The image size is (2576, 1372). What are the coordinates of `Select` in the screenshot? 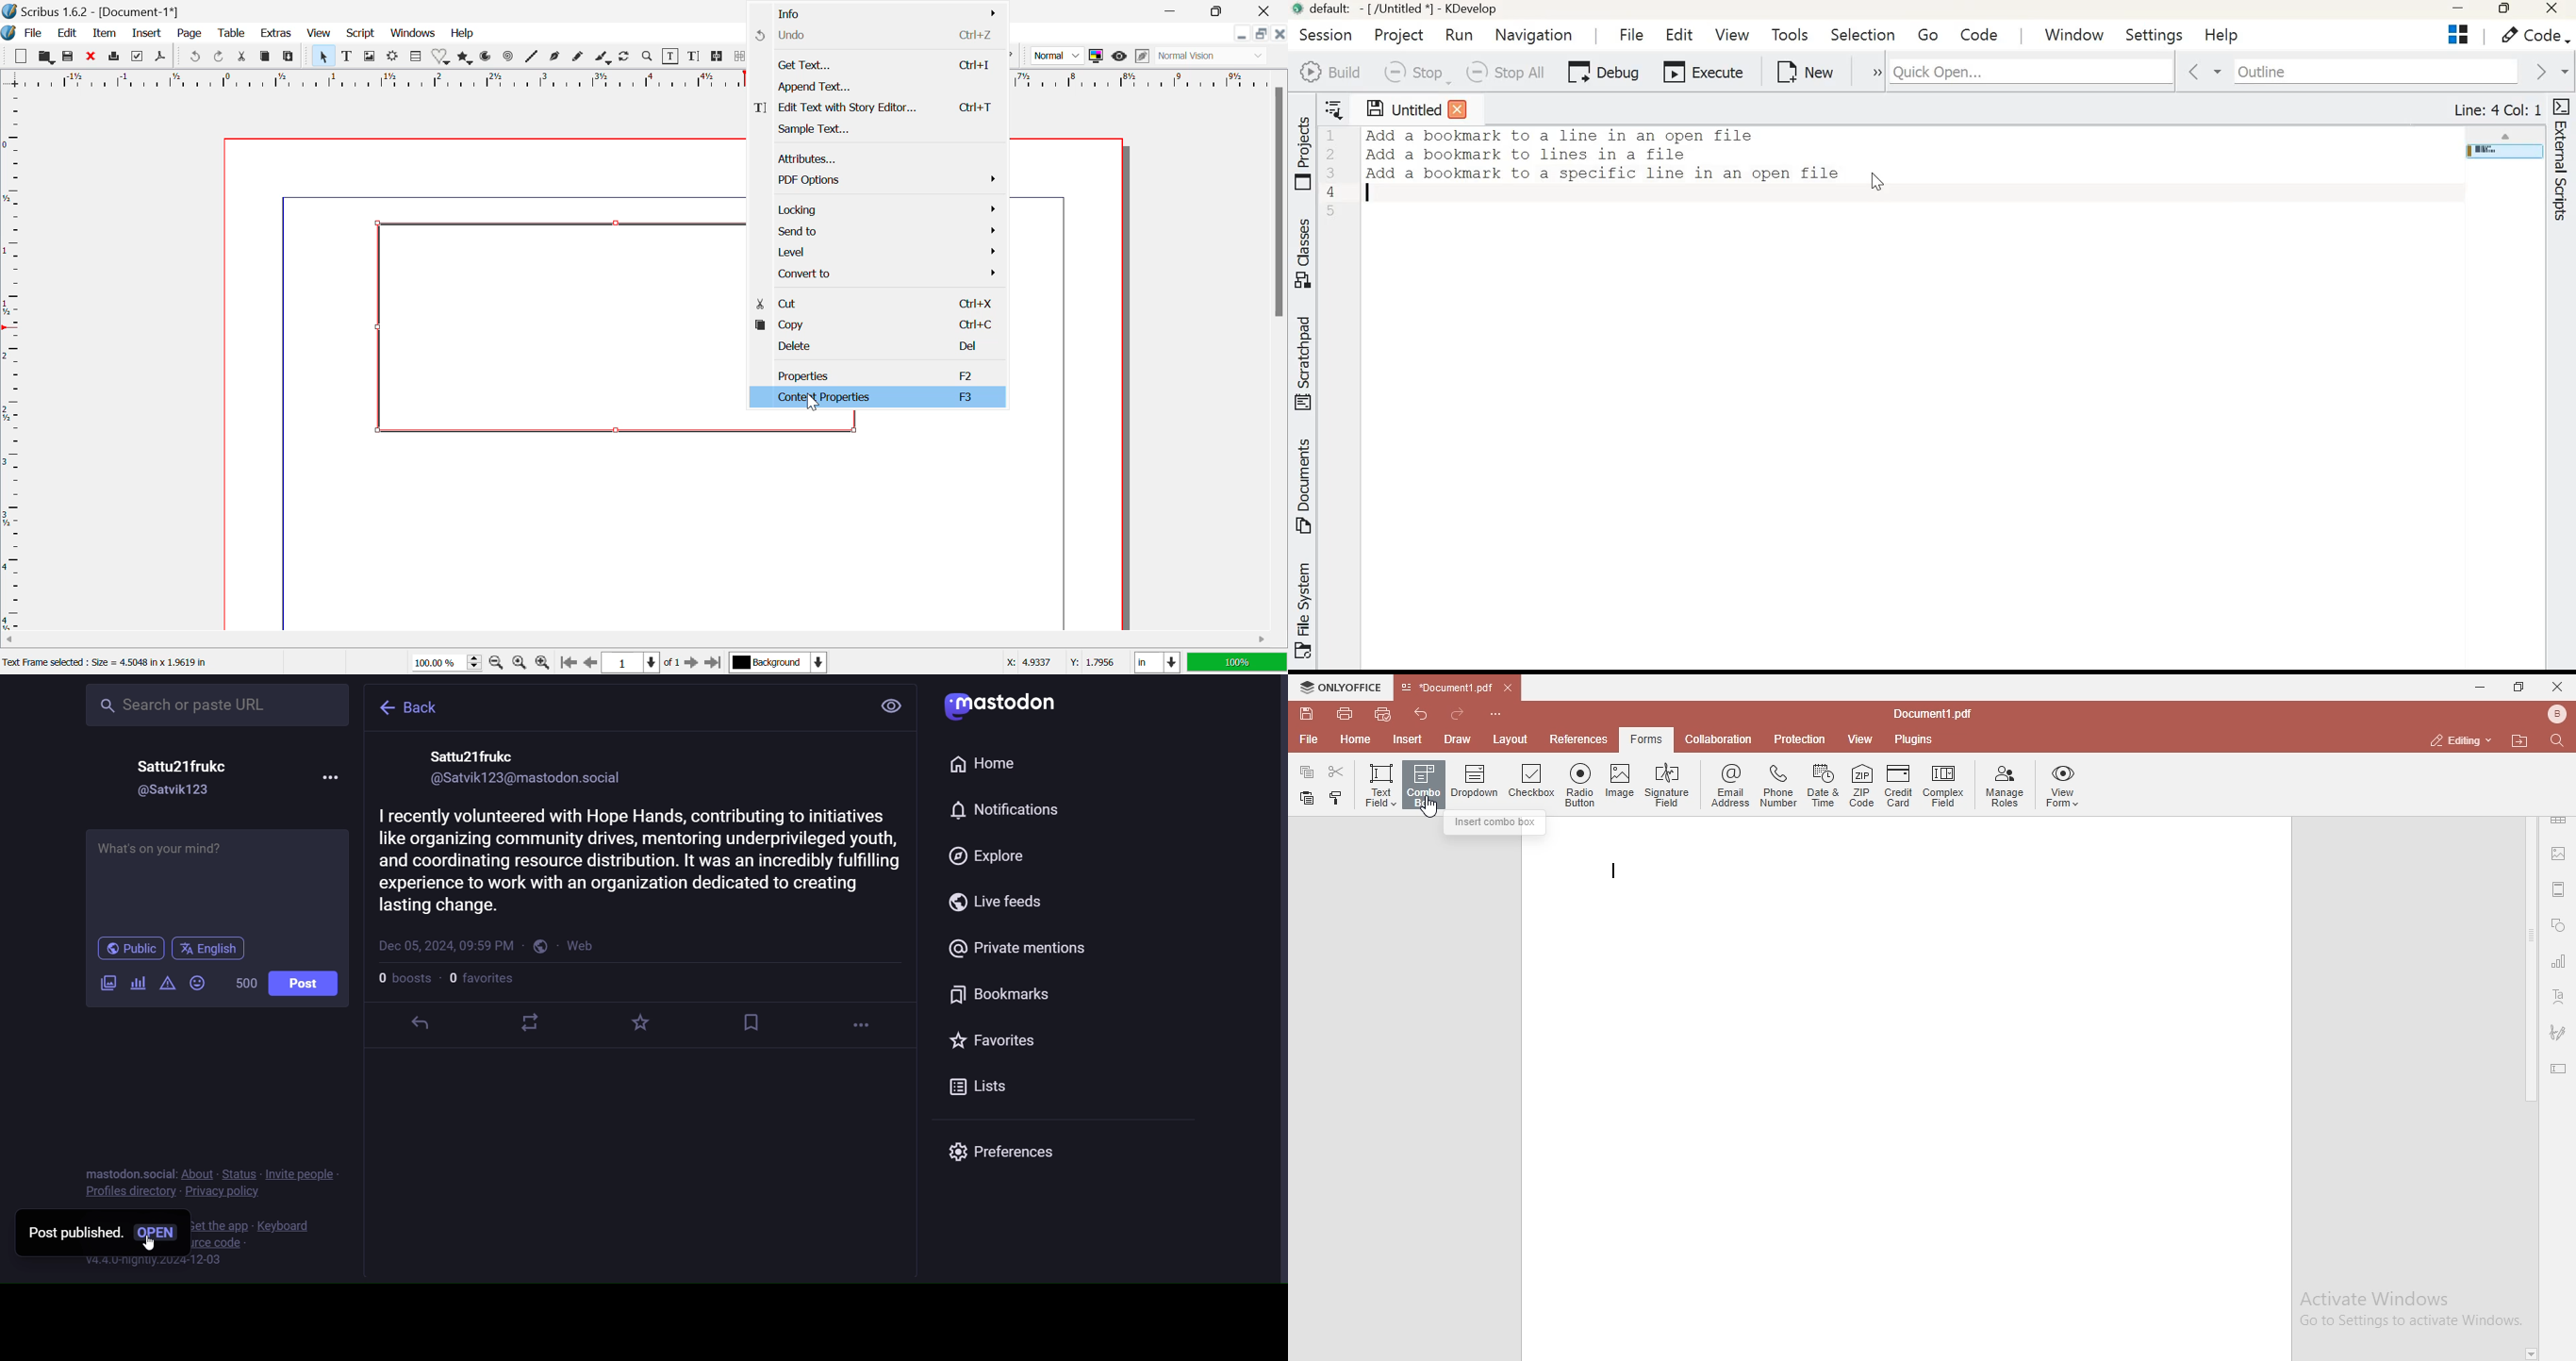 It's located at (323, 56).